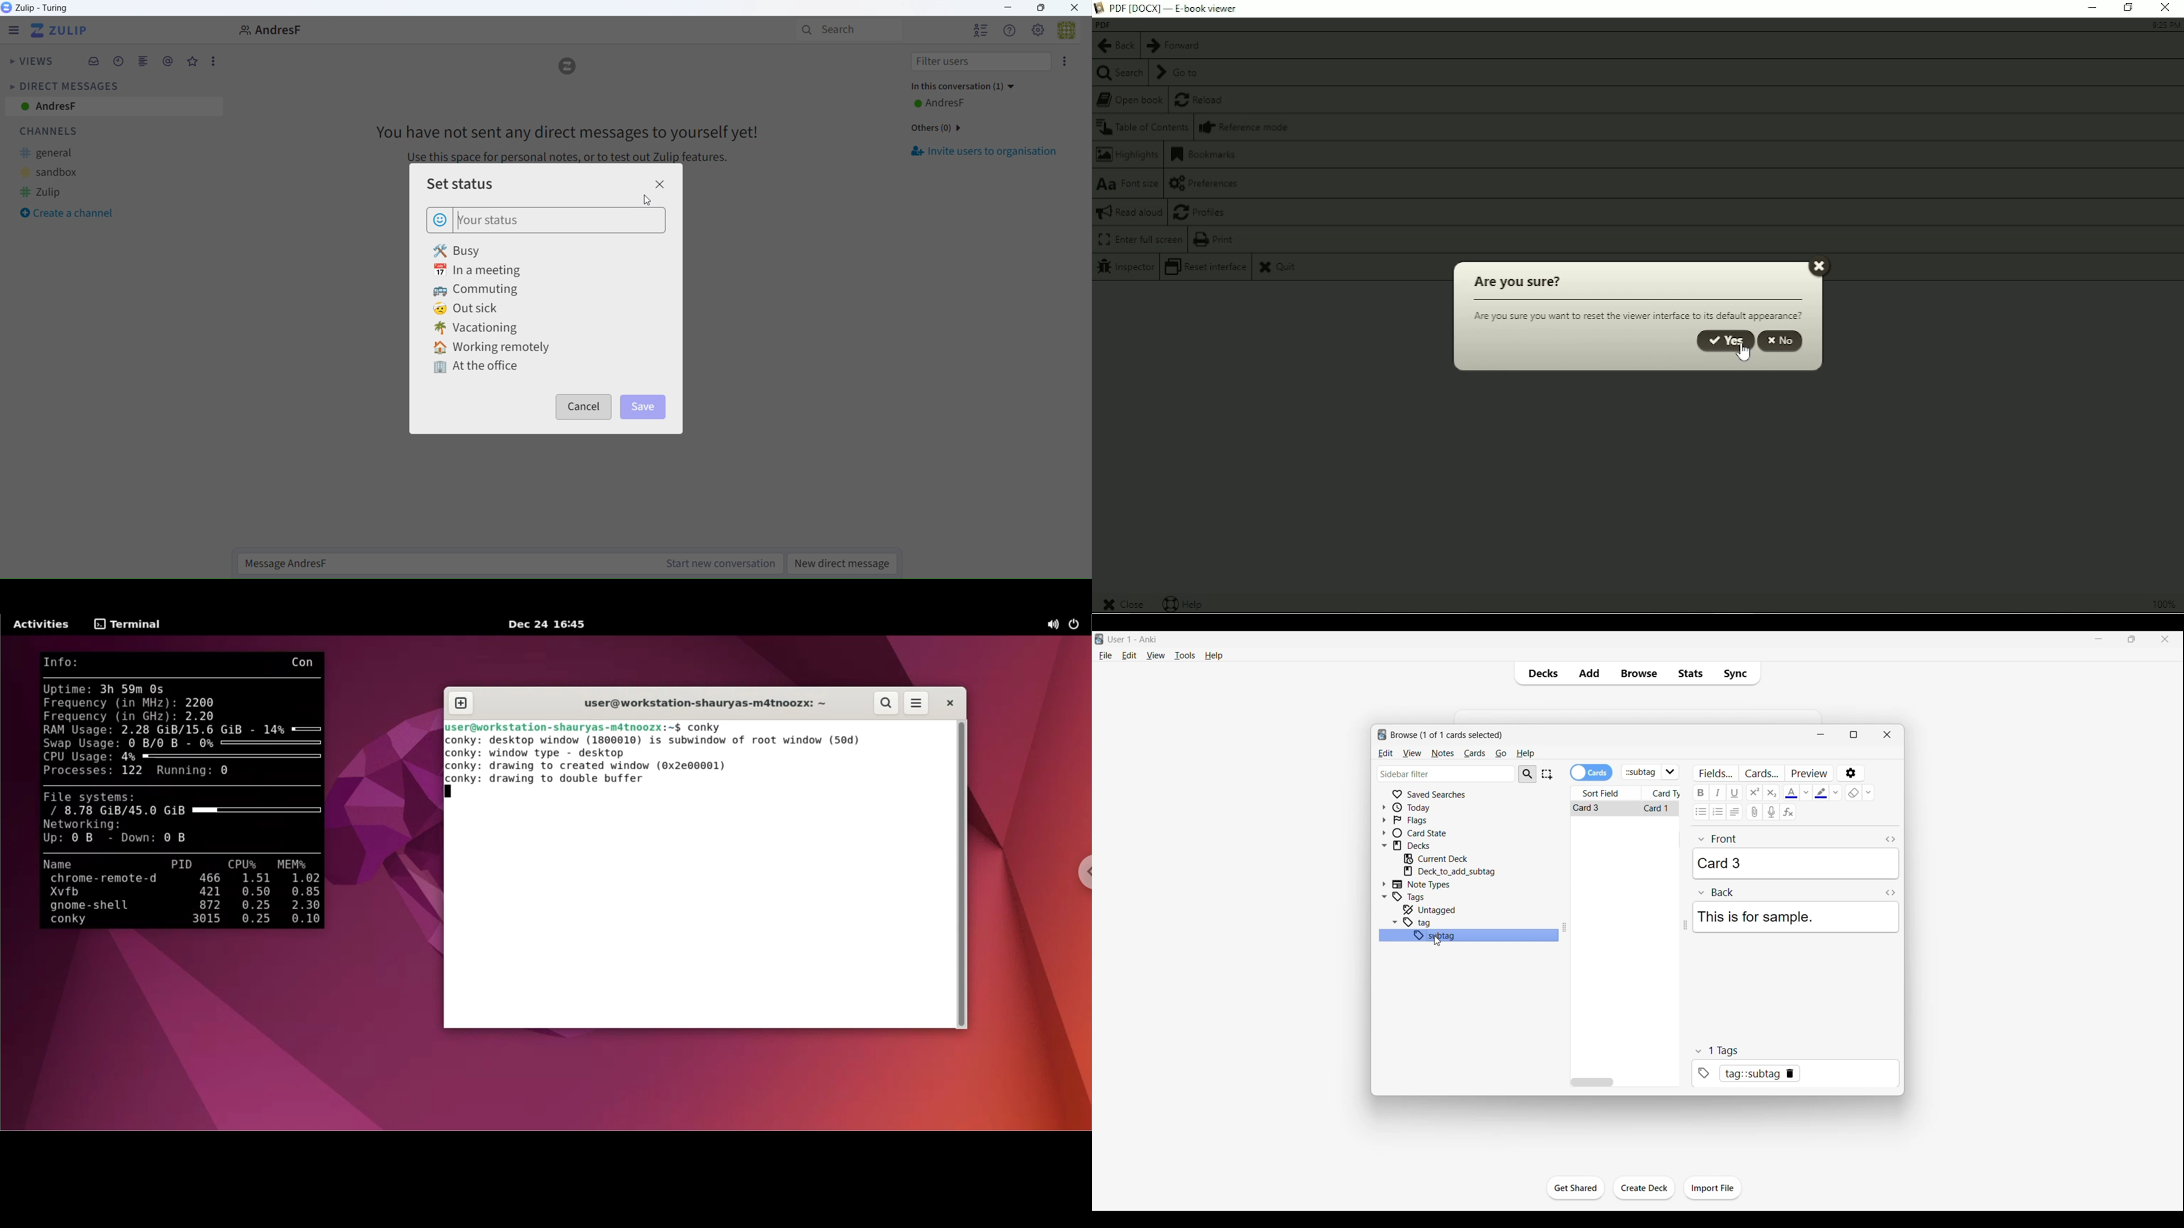 The image size is (2184, 1232). Describe the element at coordinates (57, 132) in the screenshot. I see `Channels` at that location.